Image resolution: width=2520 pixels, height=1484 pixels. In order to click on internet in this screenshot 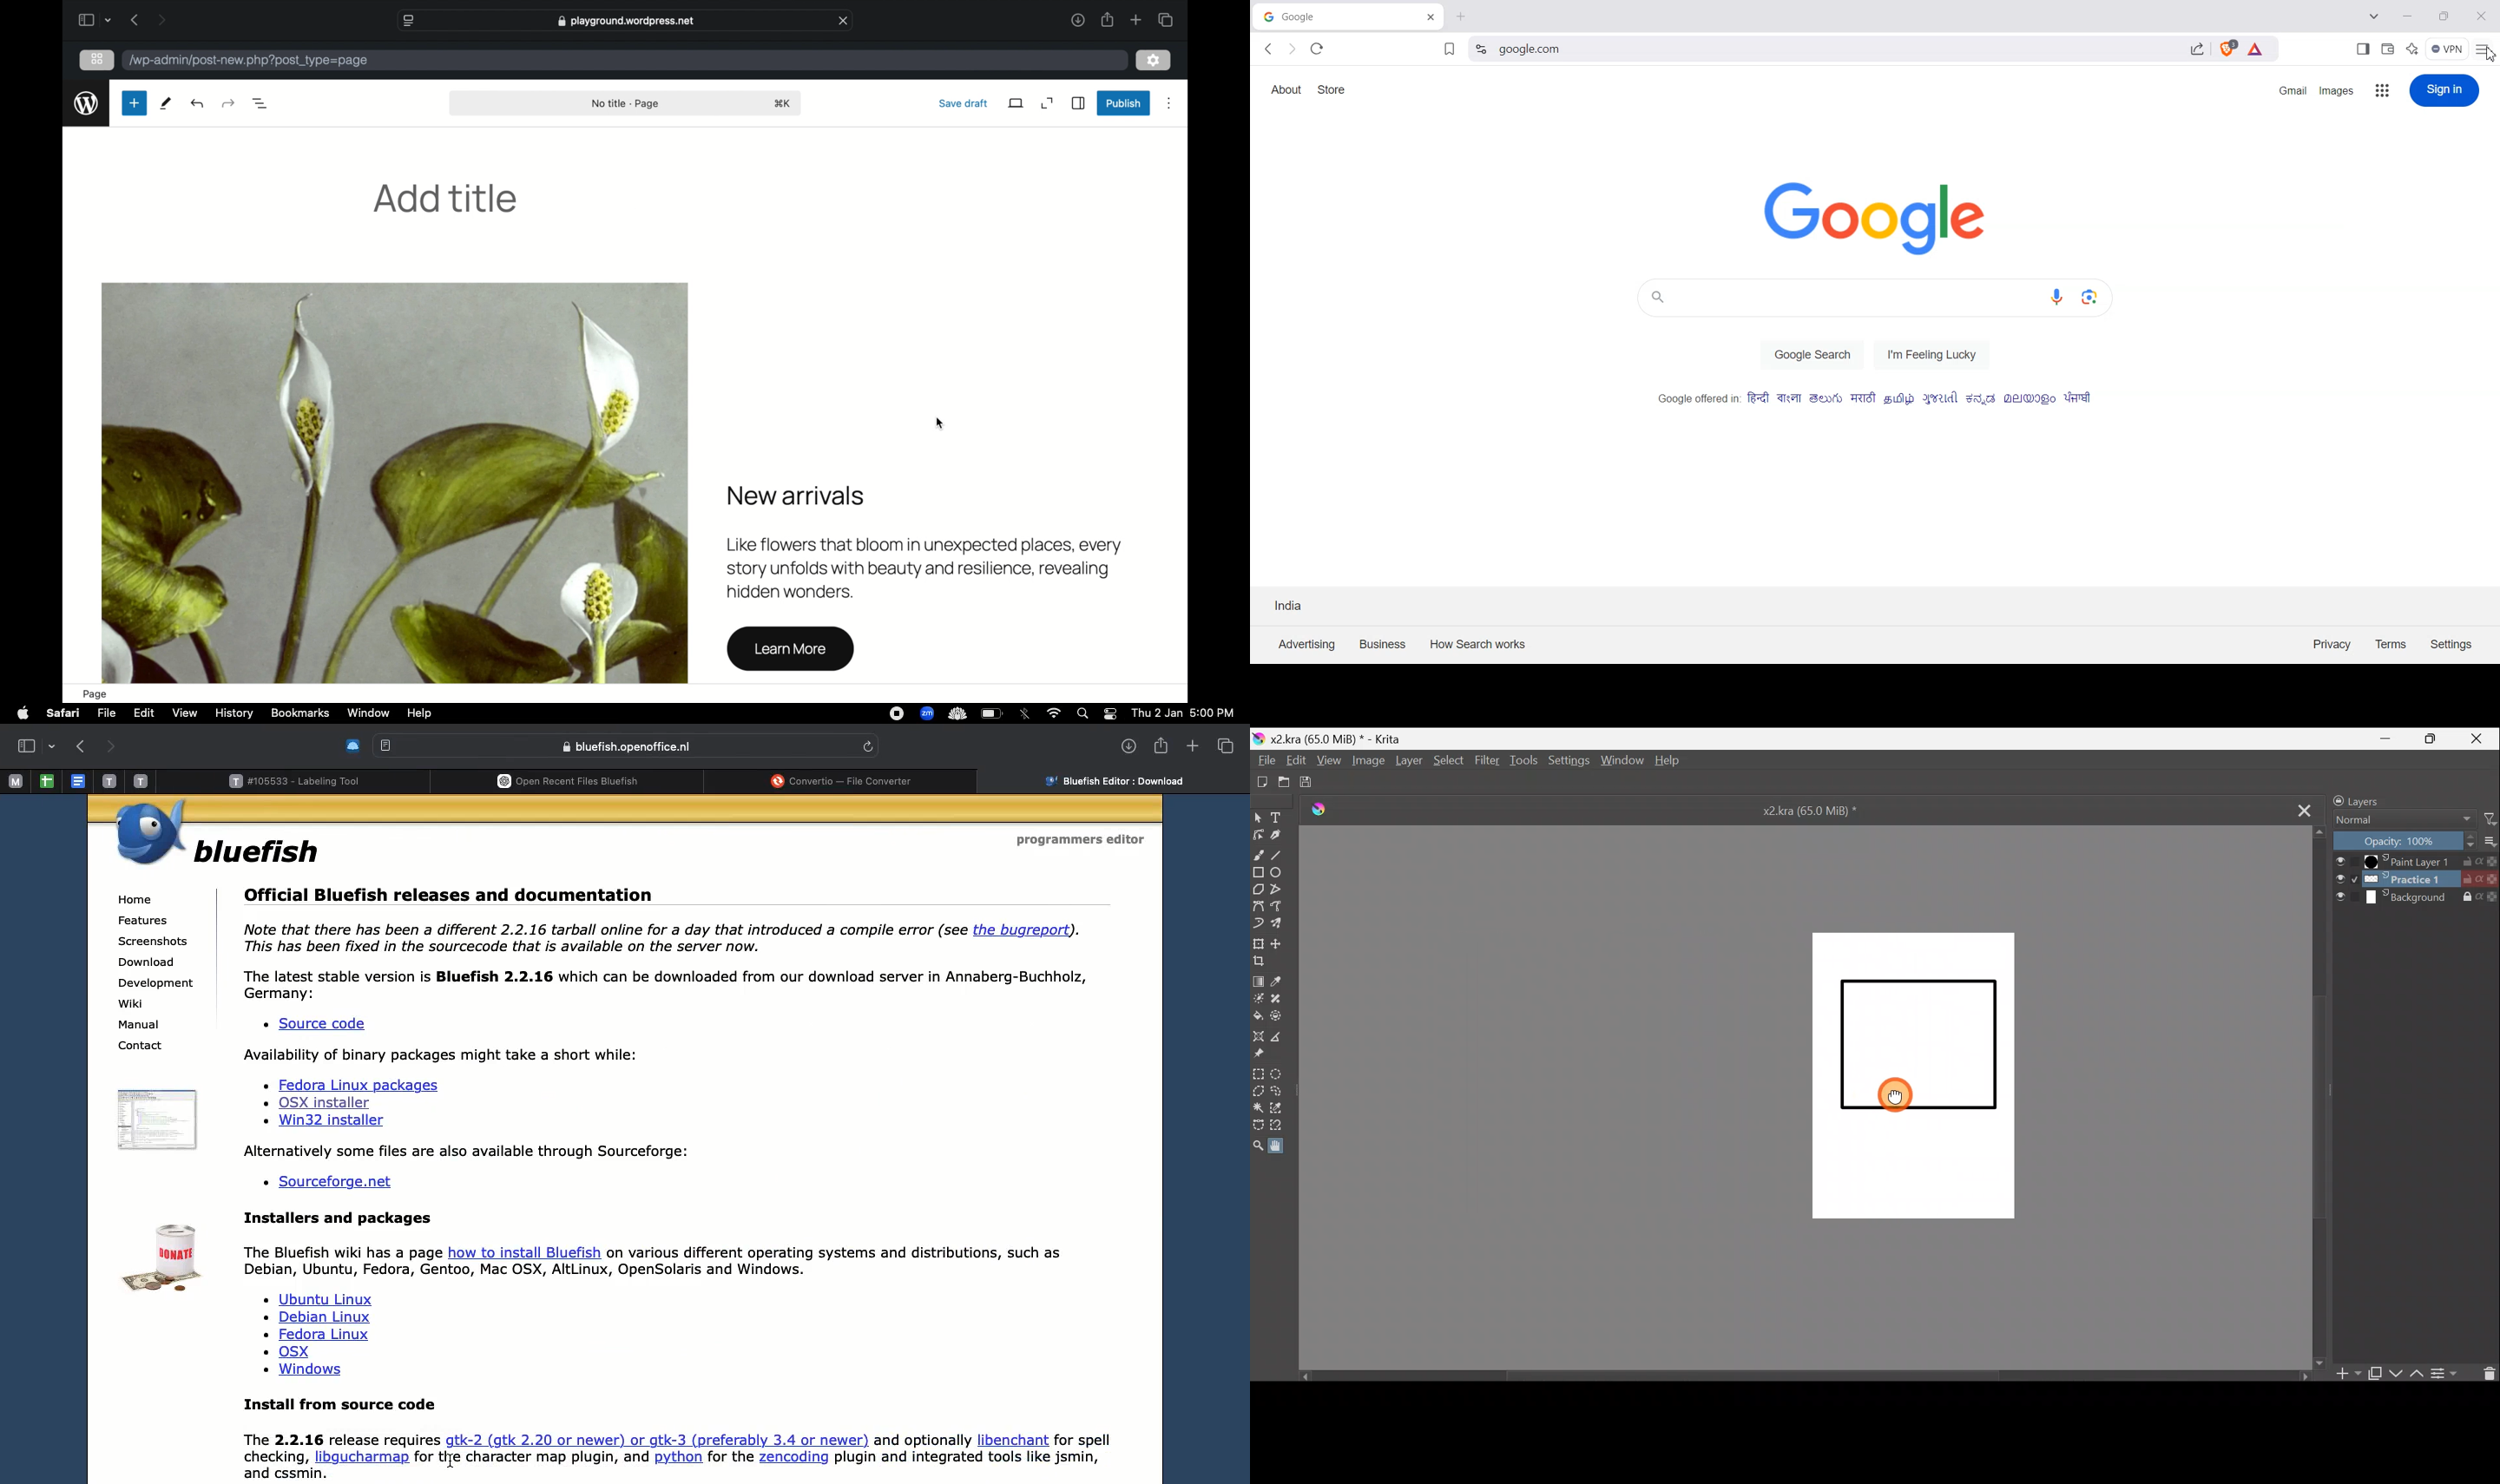, I will do `click(1055, 713)`.